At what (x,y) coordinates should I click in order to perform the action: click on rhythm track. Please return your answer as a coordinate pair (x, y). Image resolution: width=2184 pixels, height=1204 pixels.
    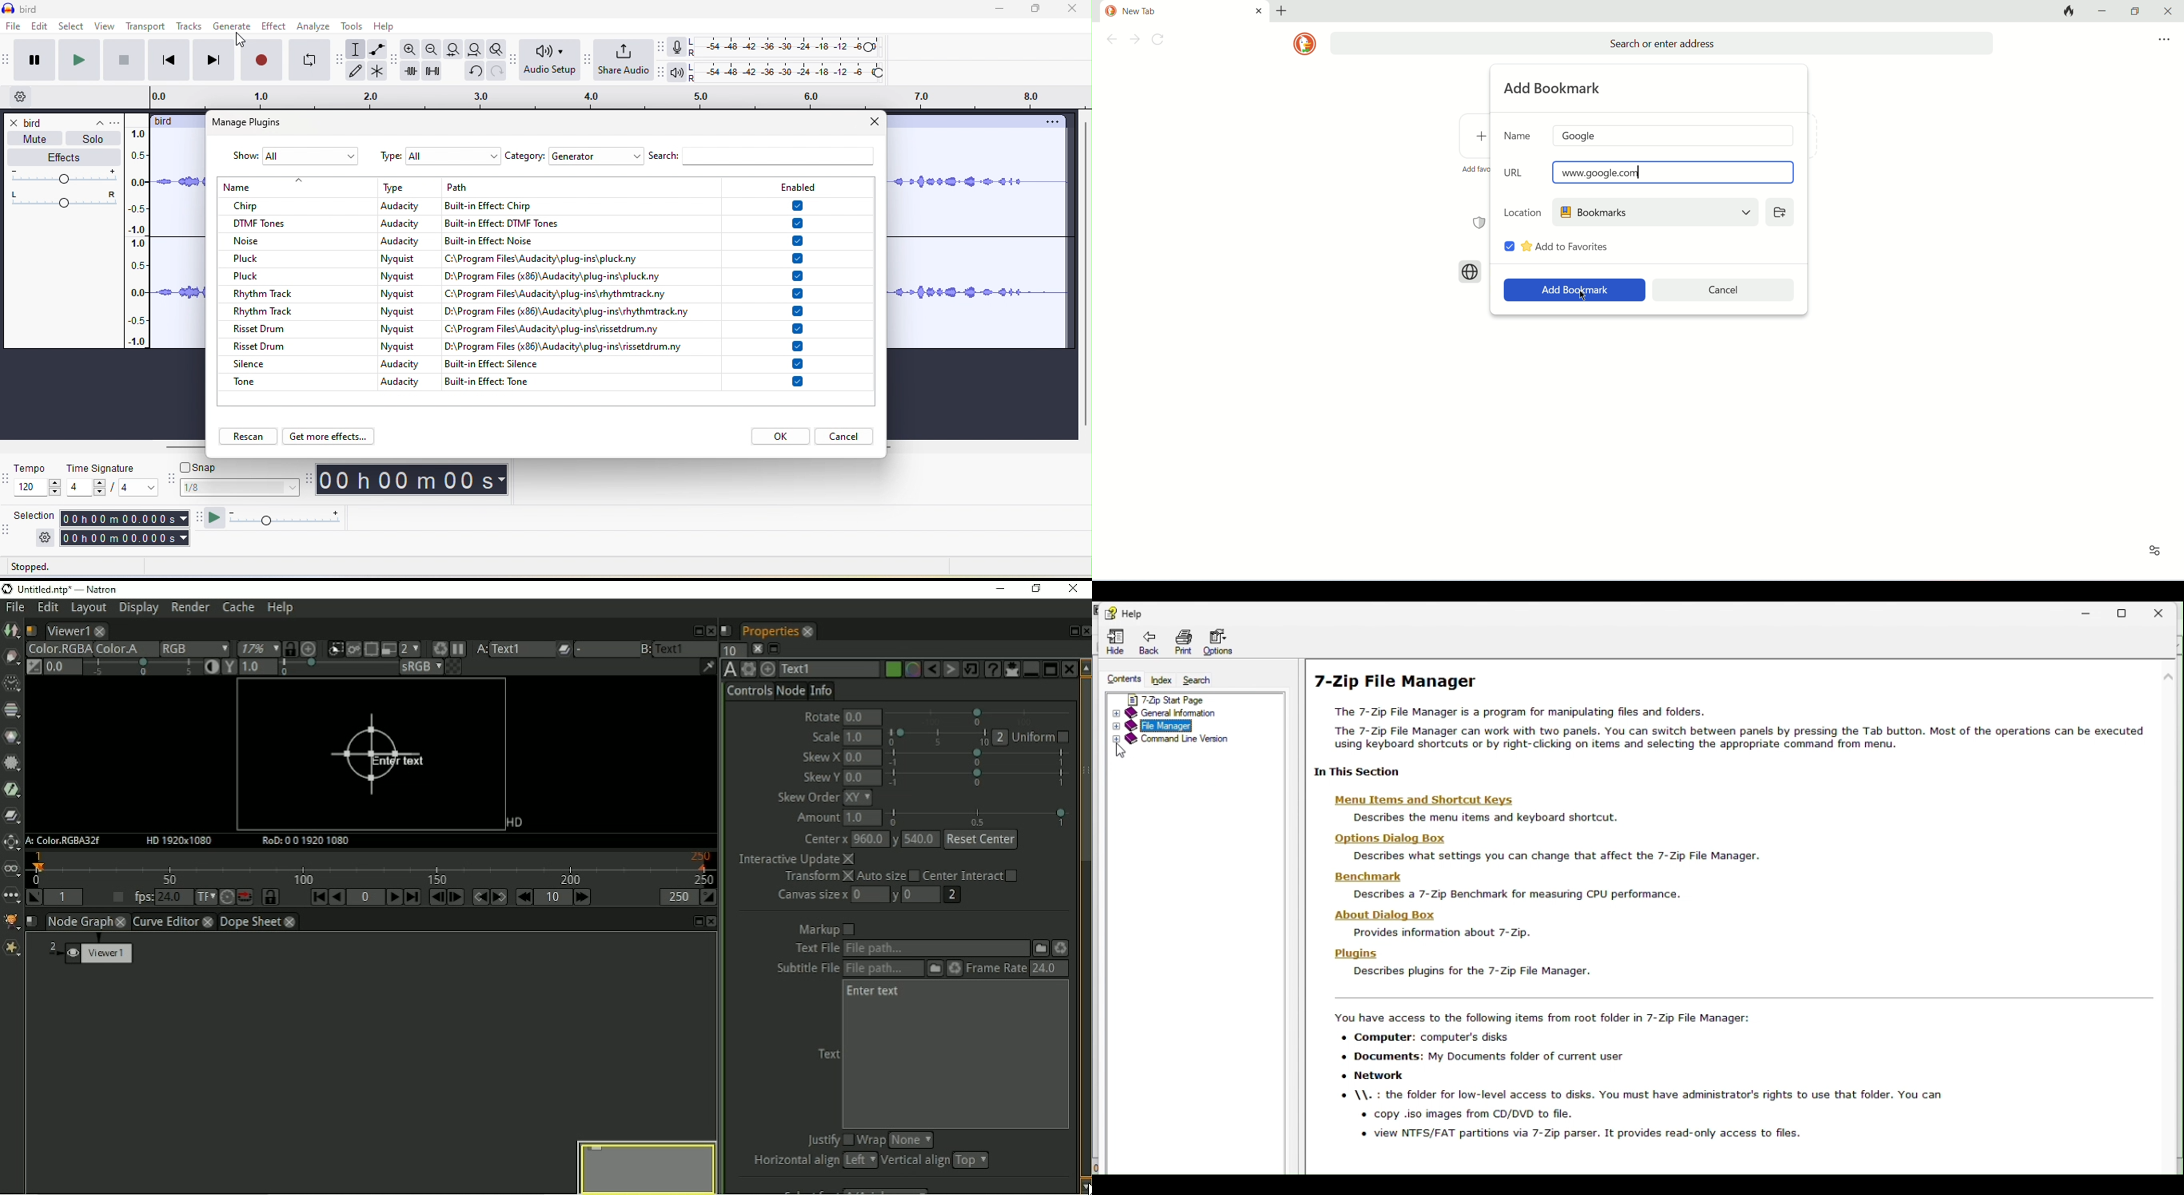
    Looking at the image, I should click on (265, 309).